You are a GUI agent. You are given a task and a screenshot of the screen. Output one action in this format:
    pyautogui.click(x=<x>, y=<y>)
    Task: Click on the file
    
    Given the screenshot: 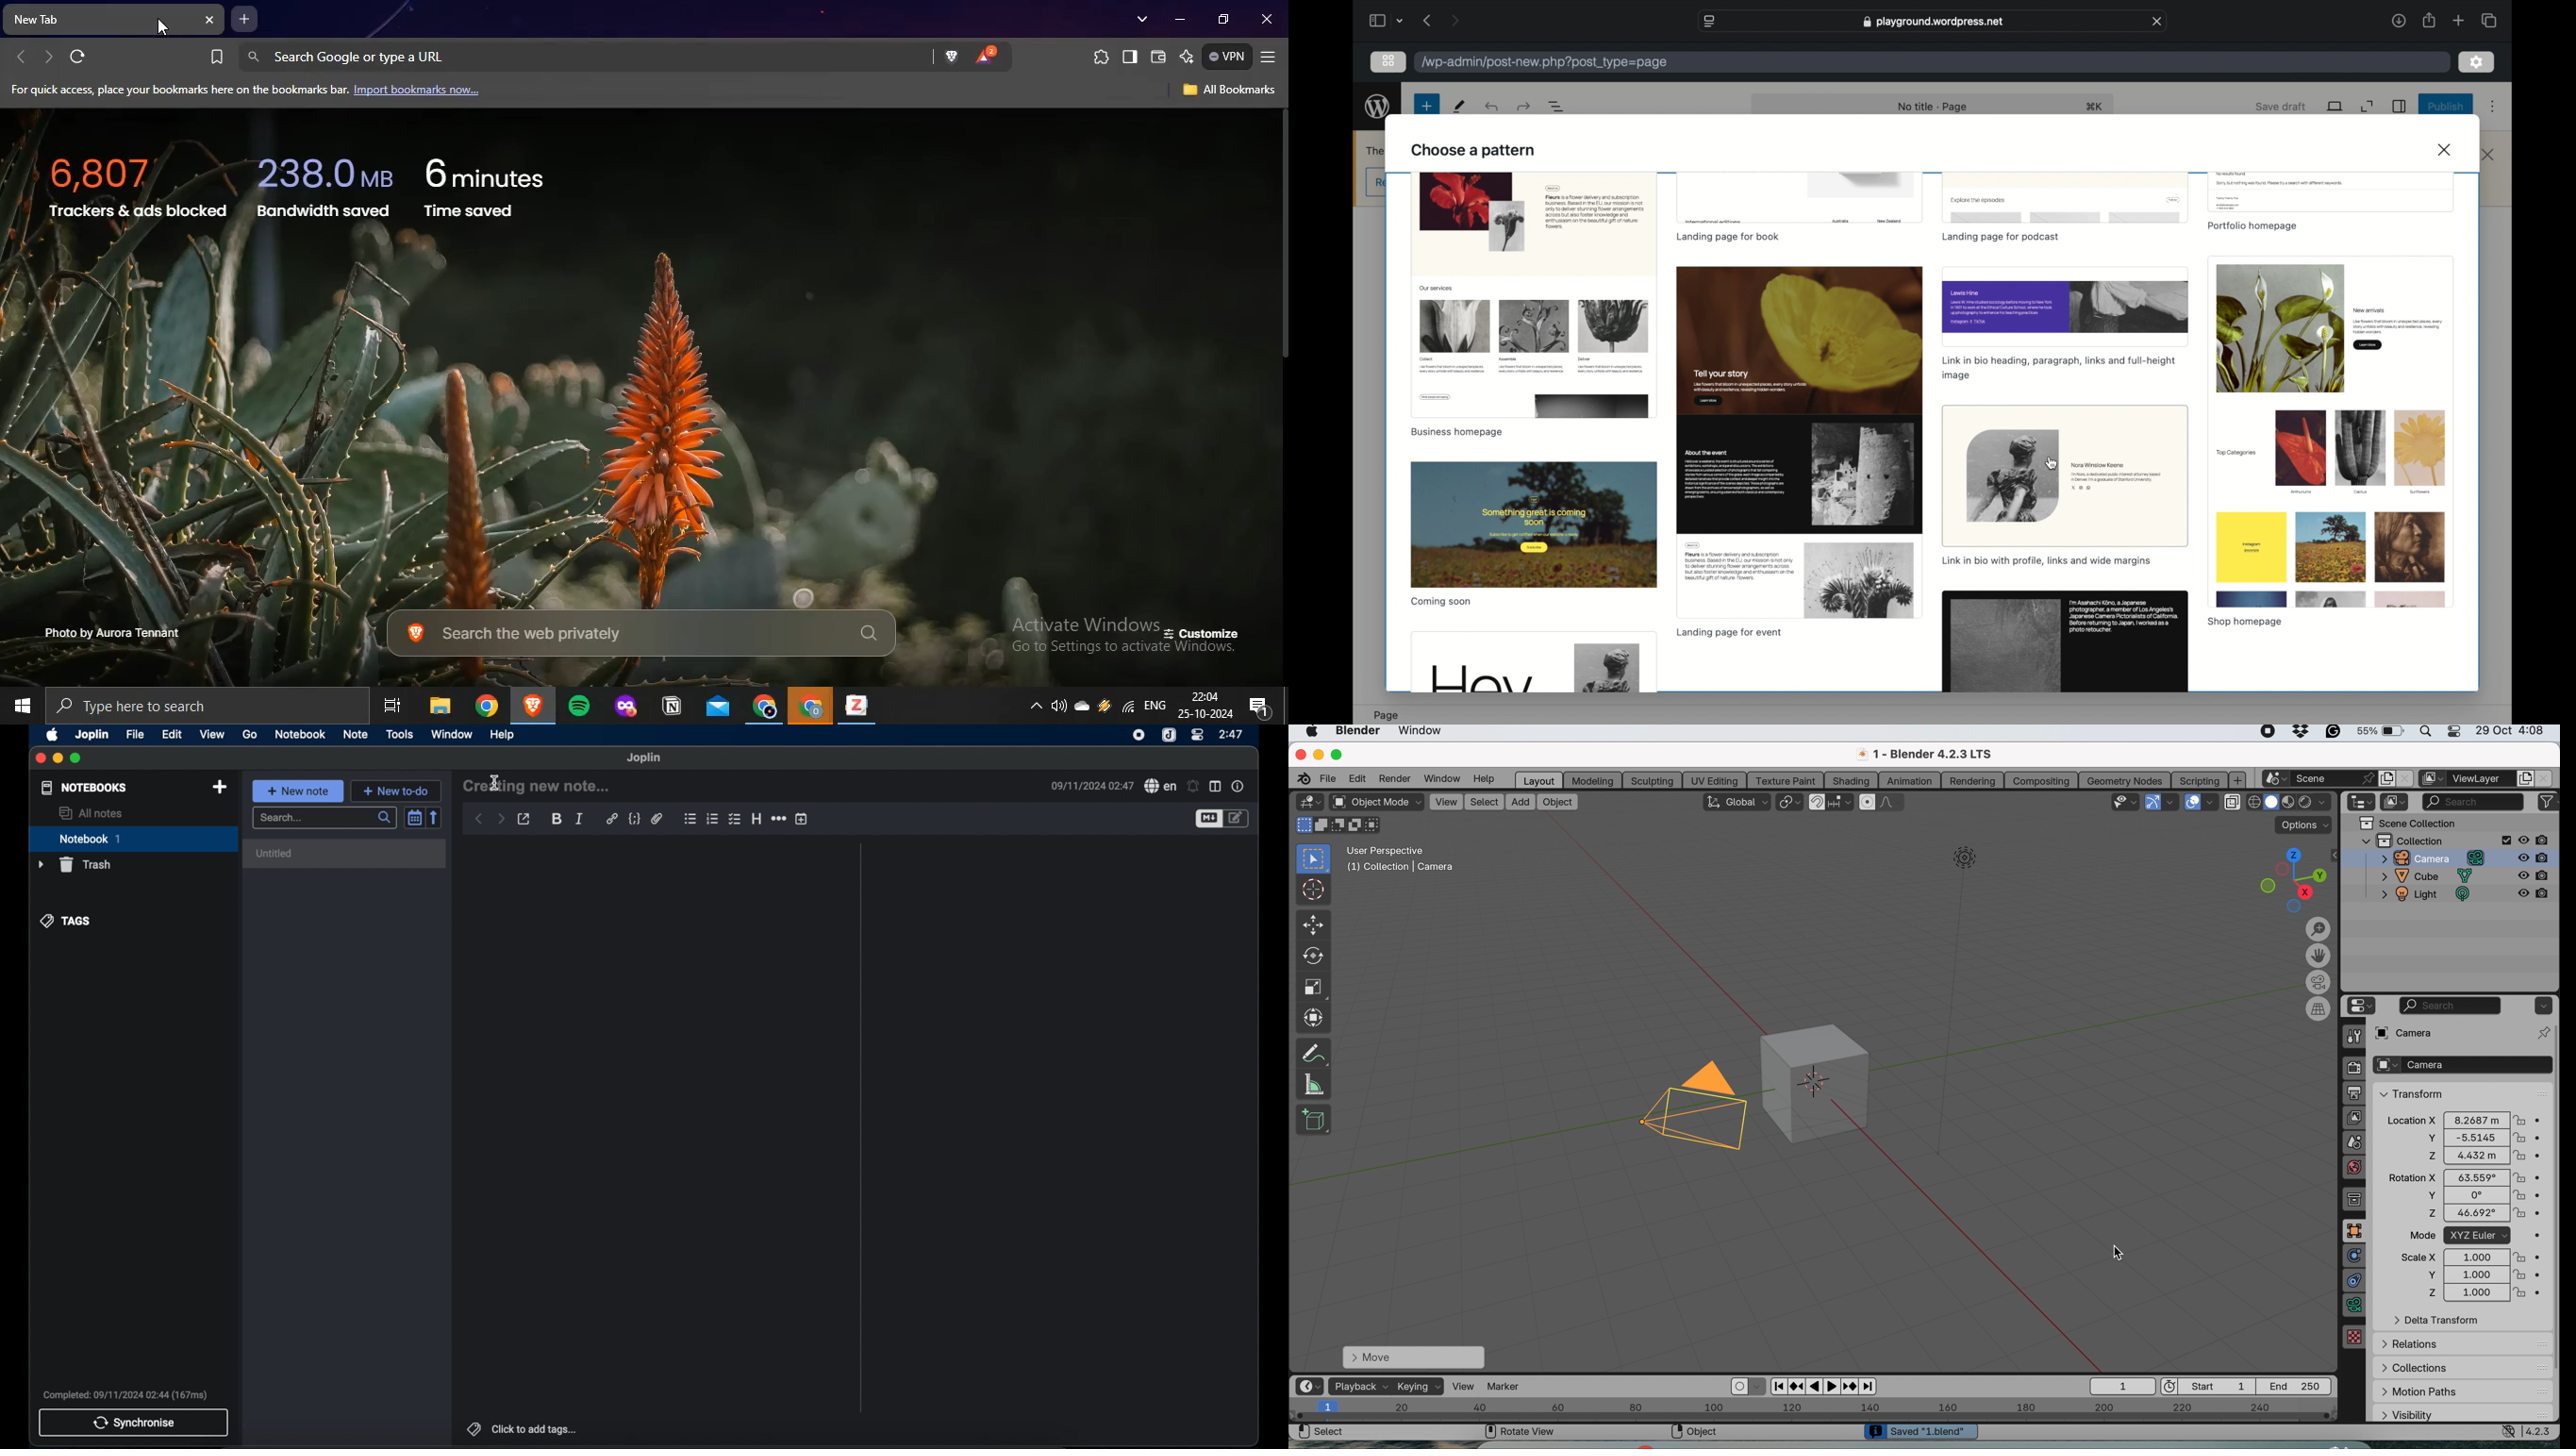 What is the action you would take?
    pyautogui.click(x=135, y=734)
    